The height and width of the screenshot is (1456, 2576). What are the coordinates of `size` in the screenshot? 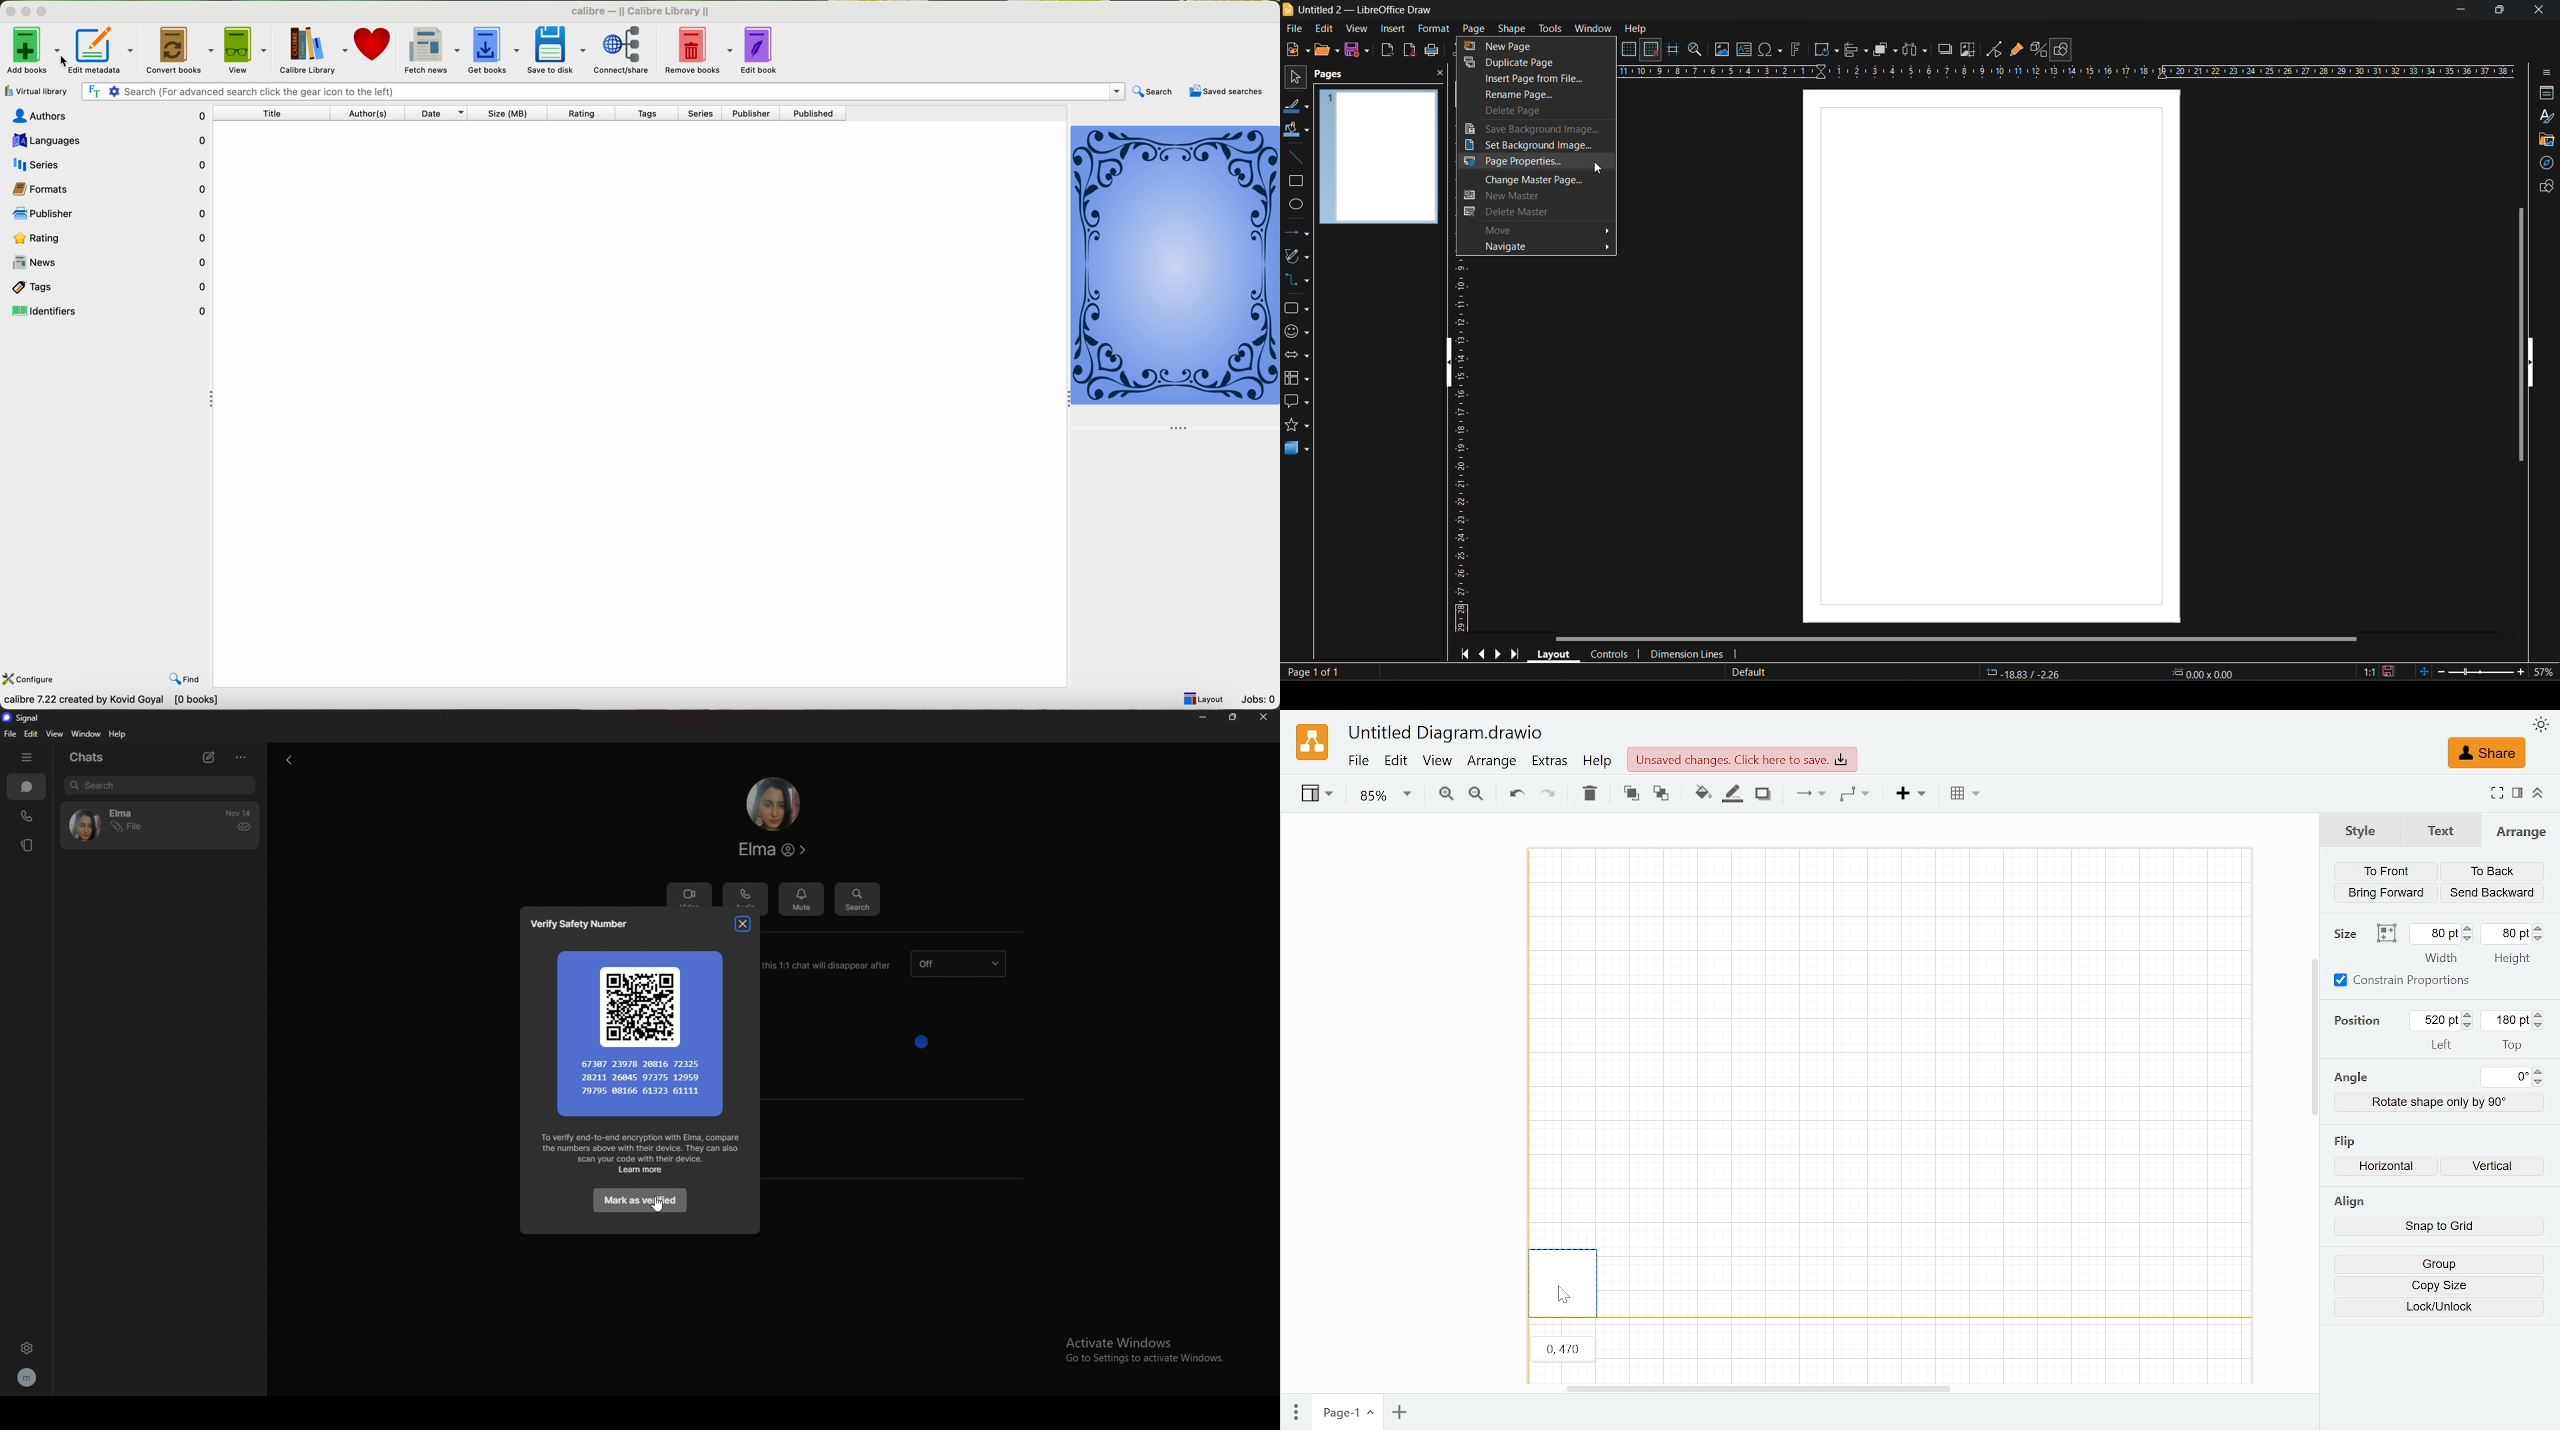 It's located at (2348, 934).